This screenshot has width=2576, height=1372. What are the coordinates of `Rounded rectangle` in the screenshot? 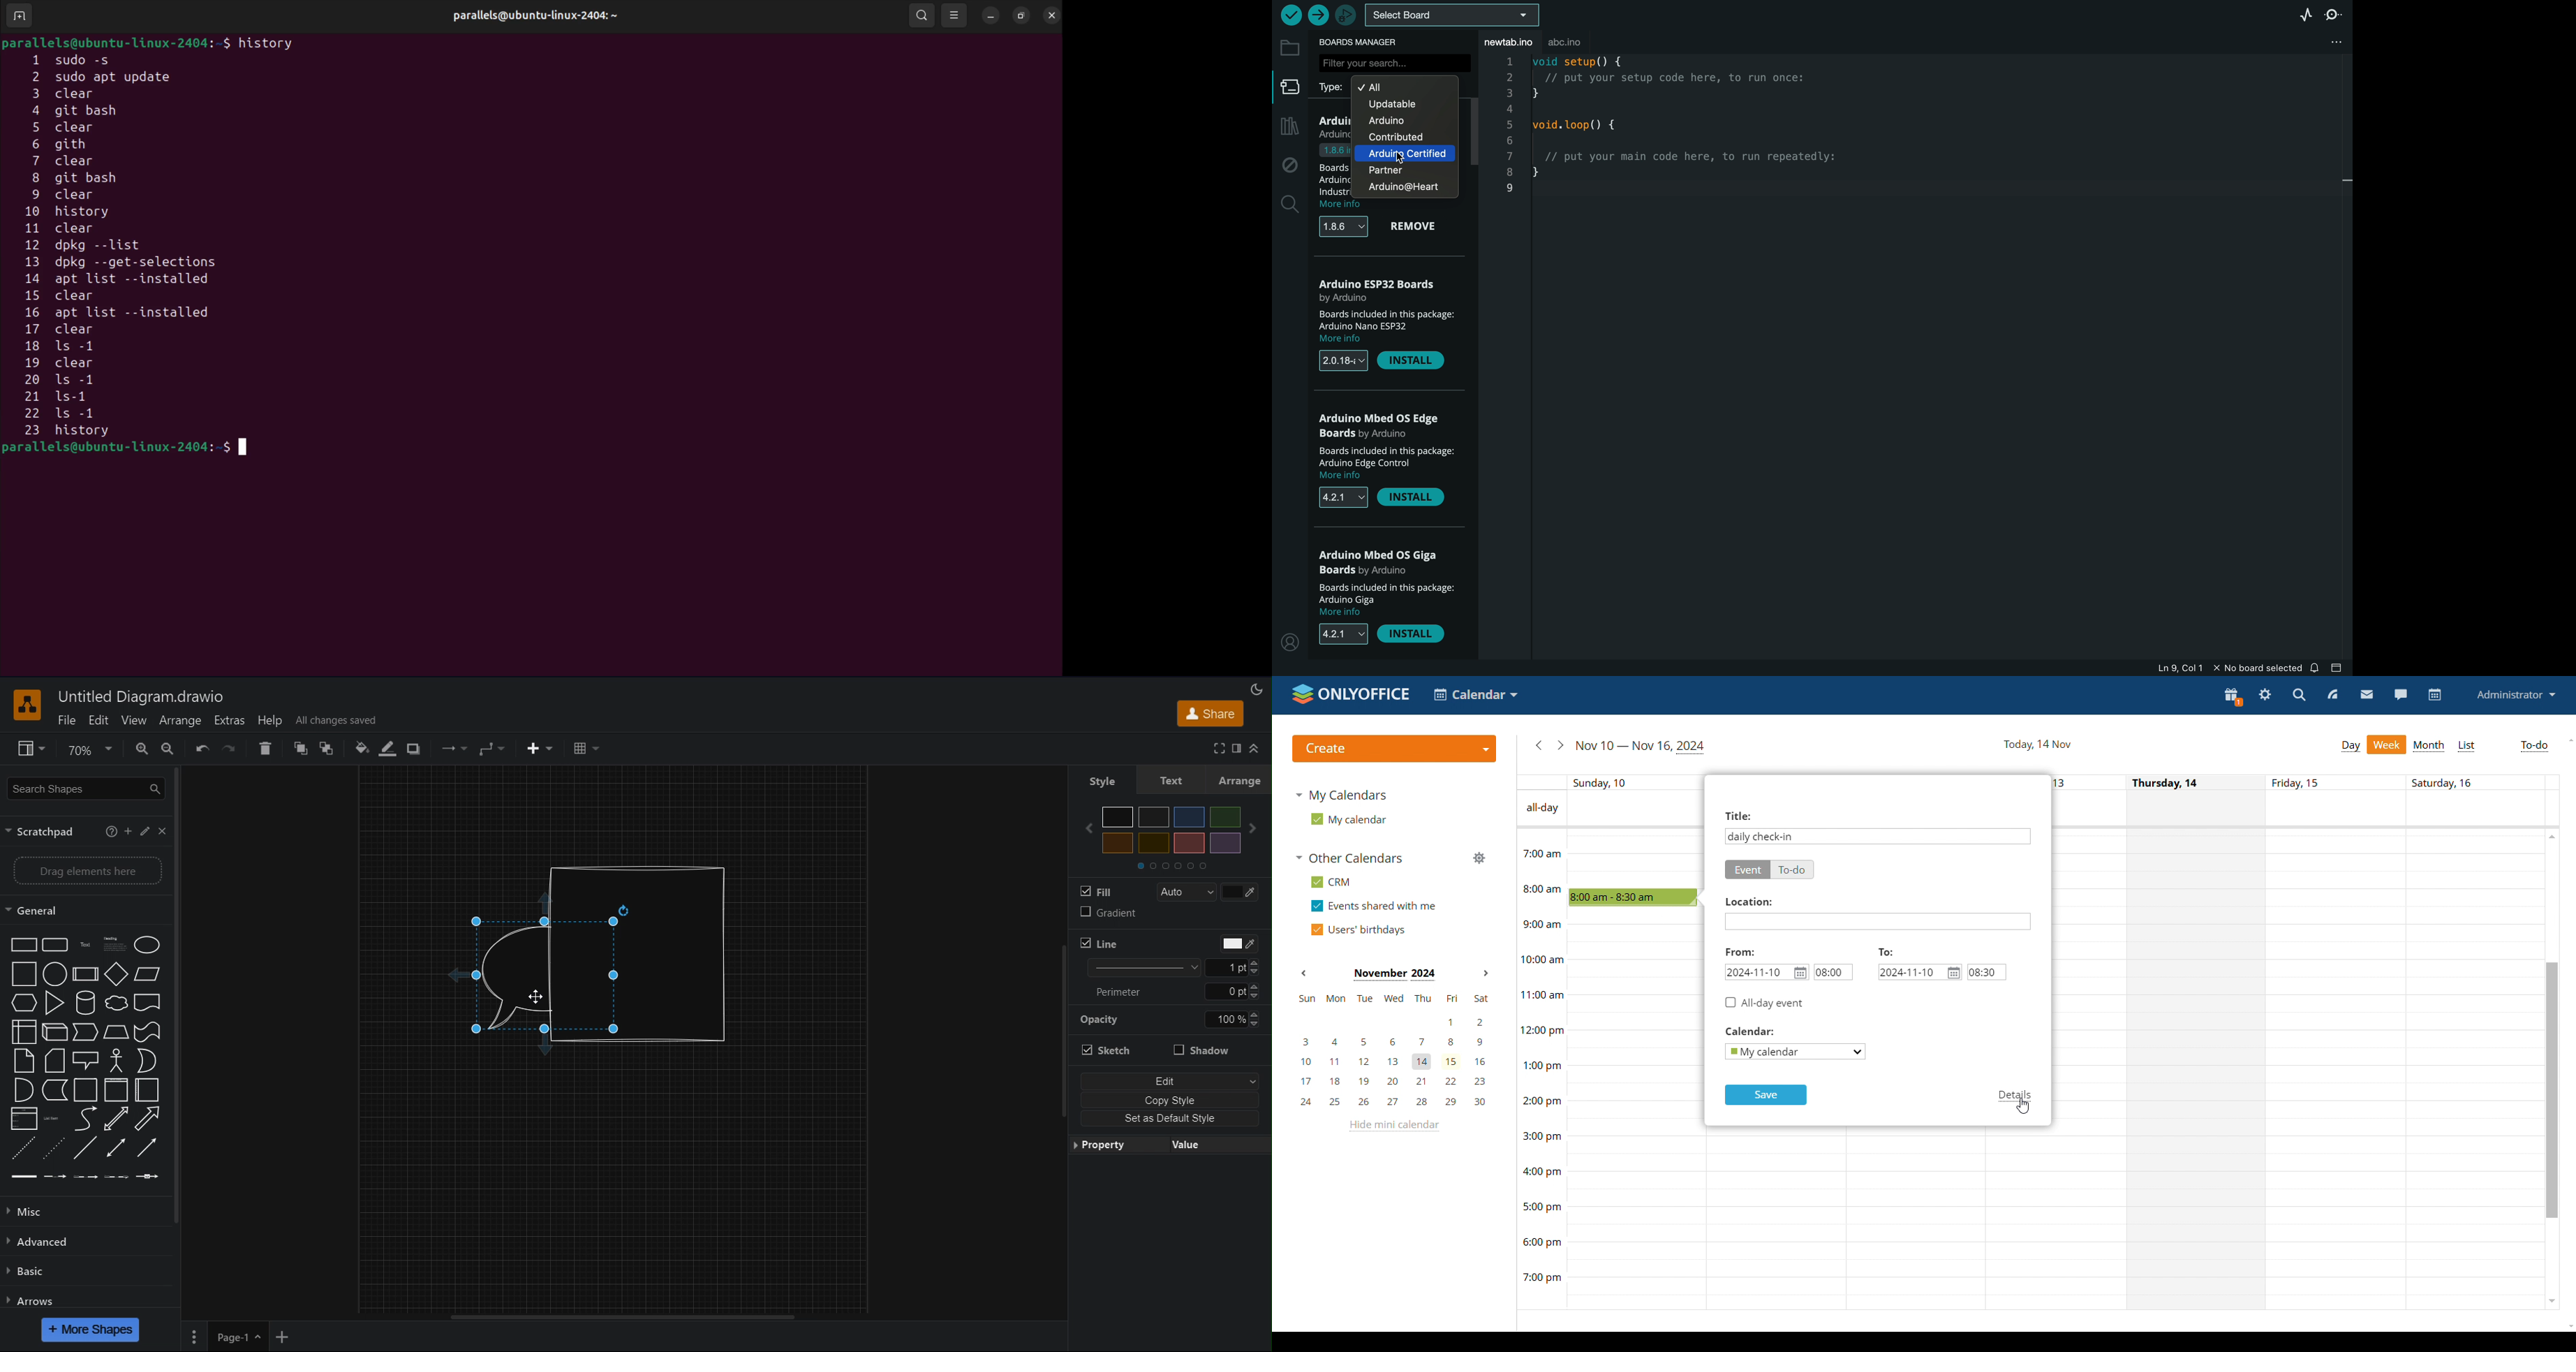 It's located at (55, 945).